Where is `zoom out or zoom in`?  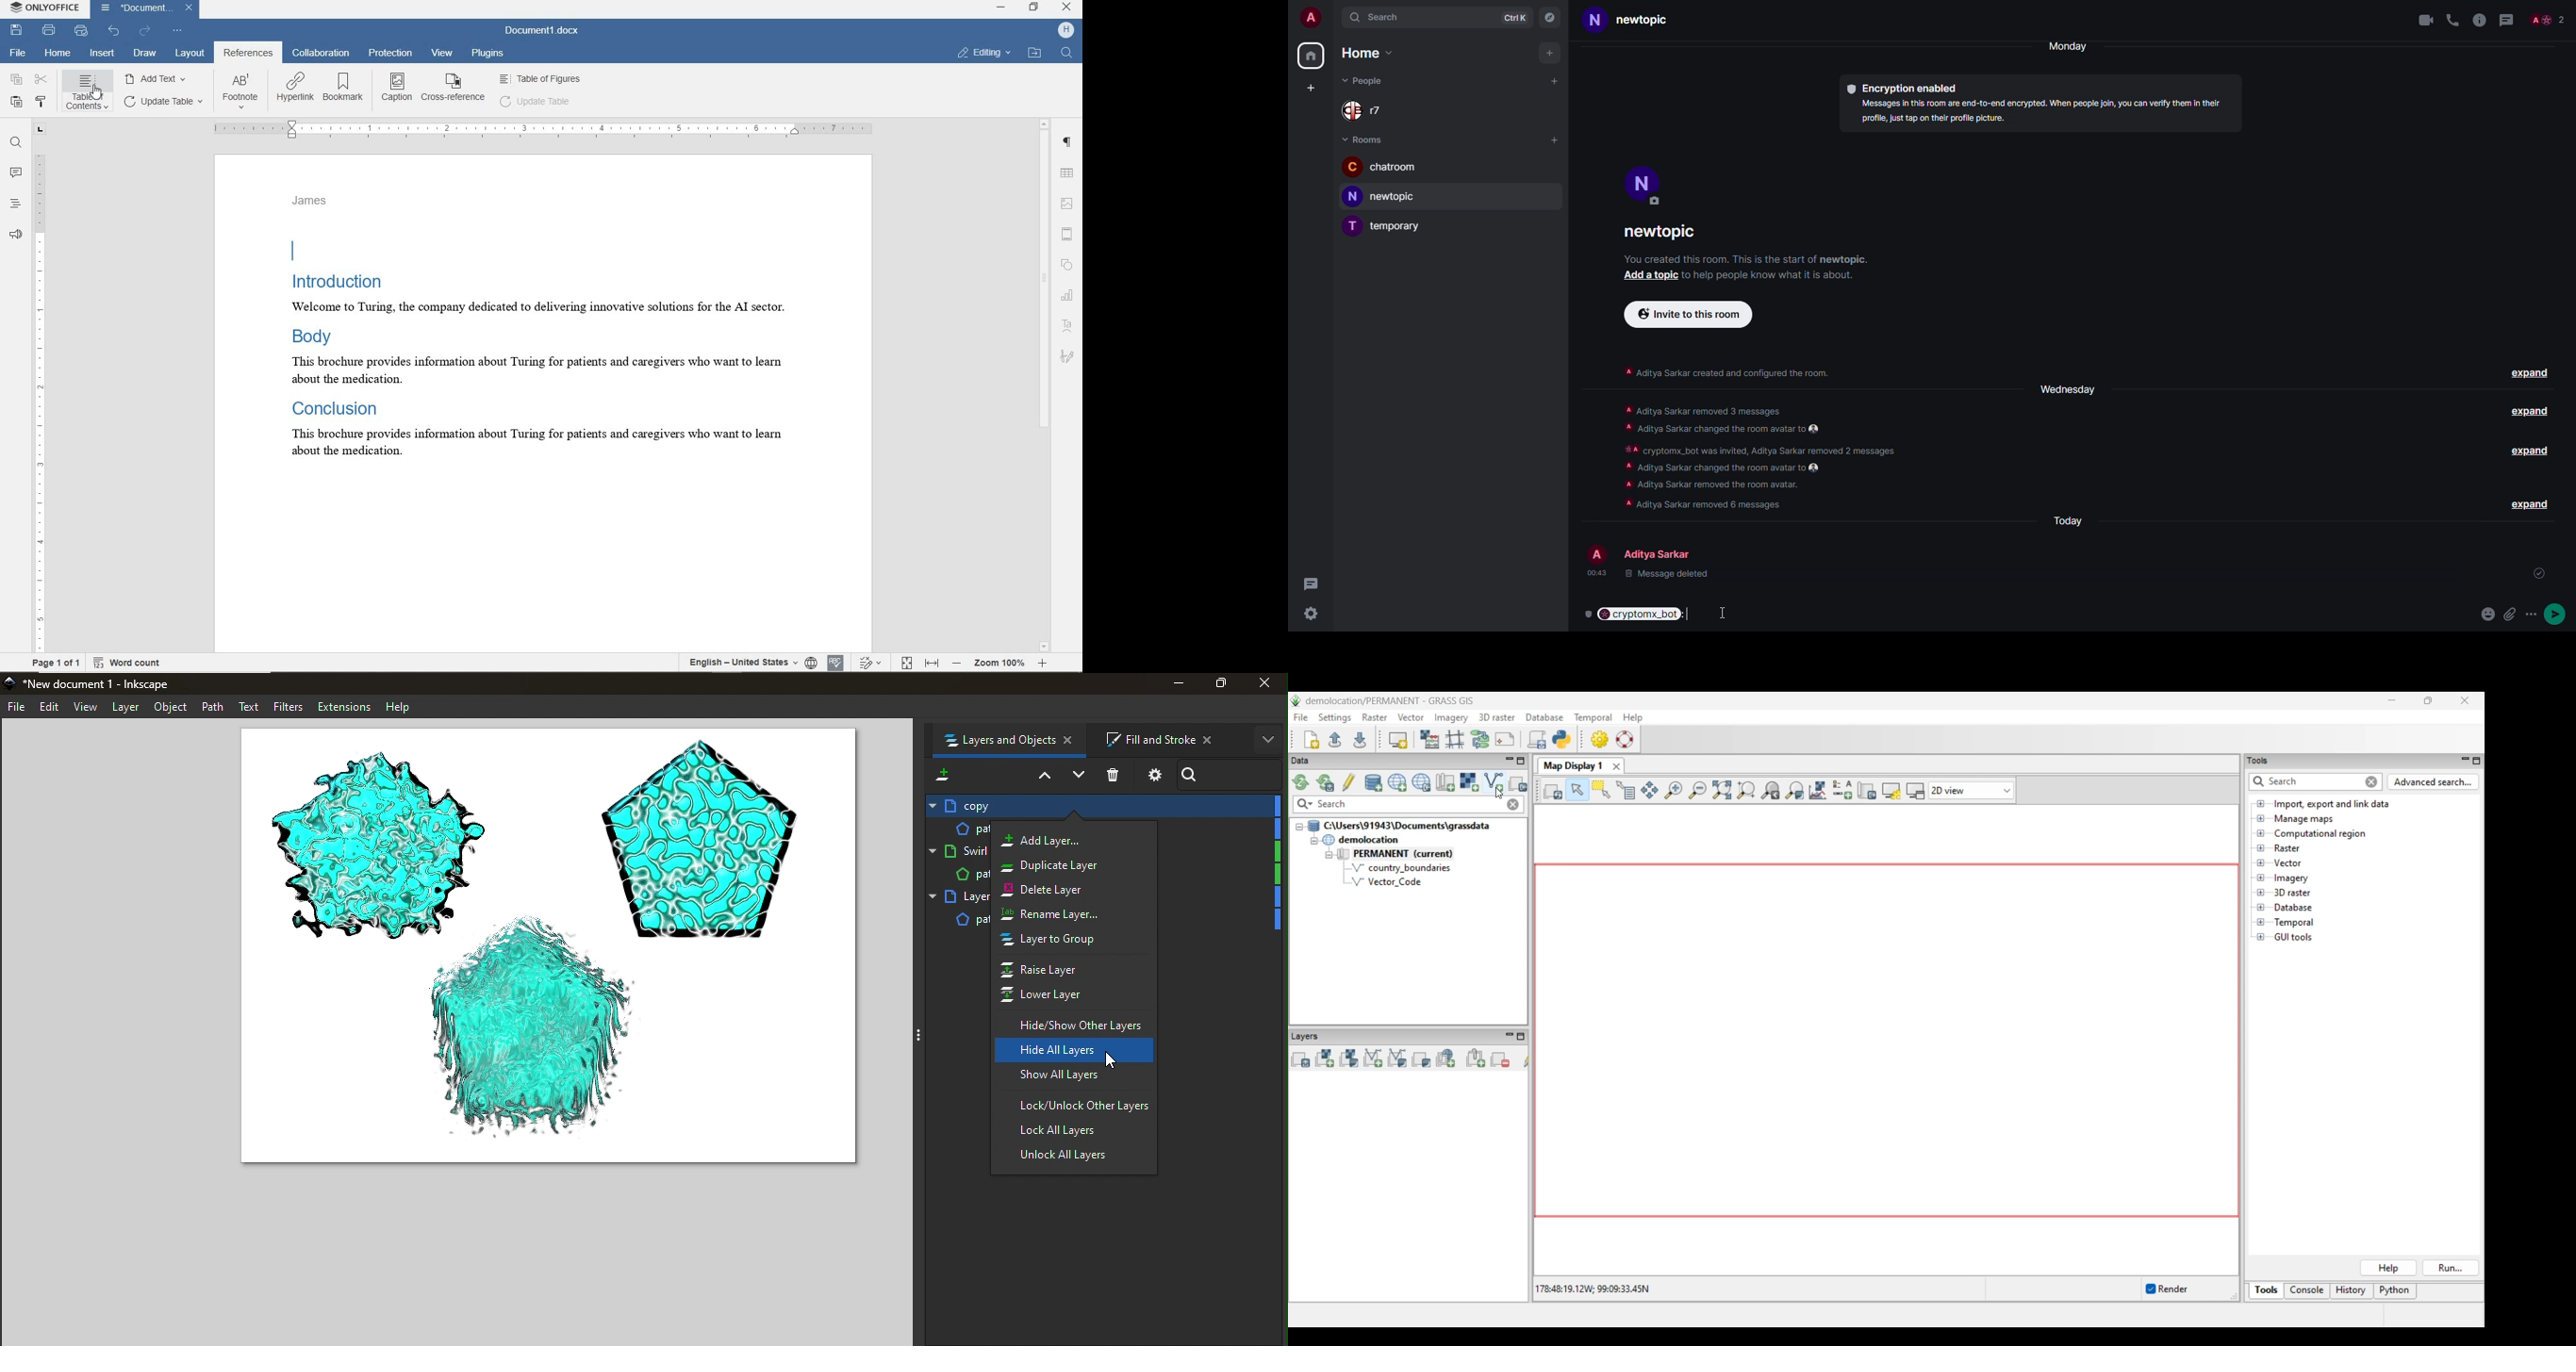
zoom out or zoom in is located at coordinates (999, 662).